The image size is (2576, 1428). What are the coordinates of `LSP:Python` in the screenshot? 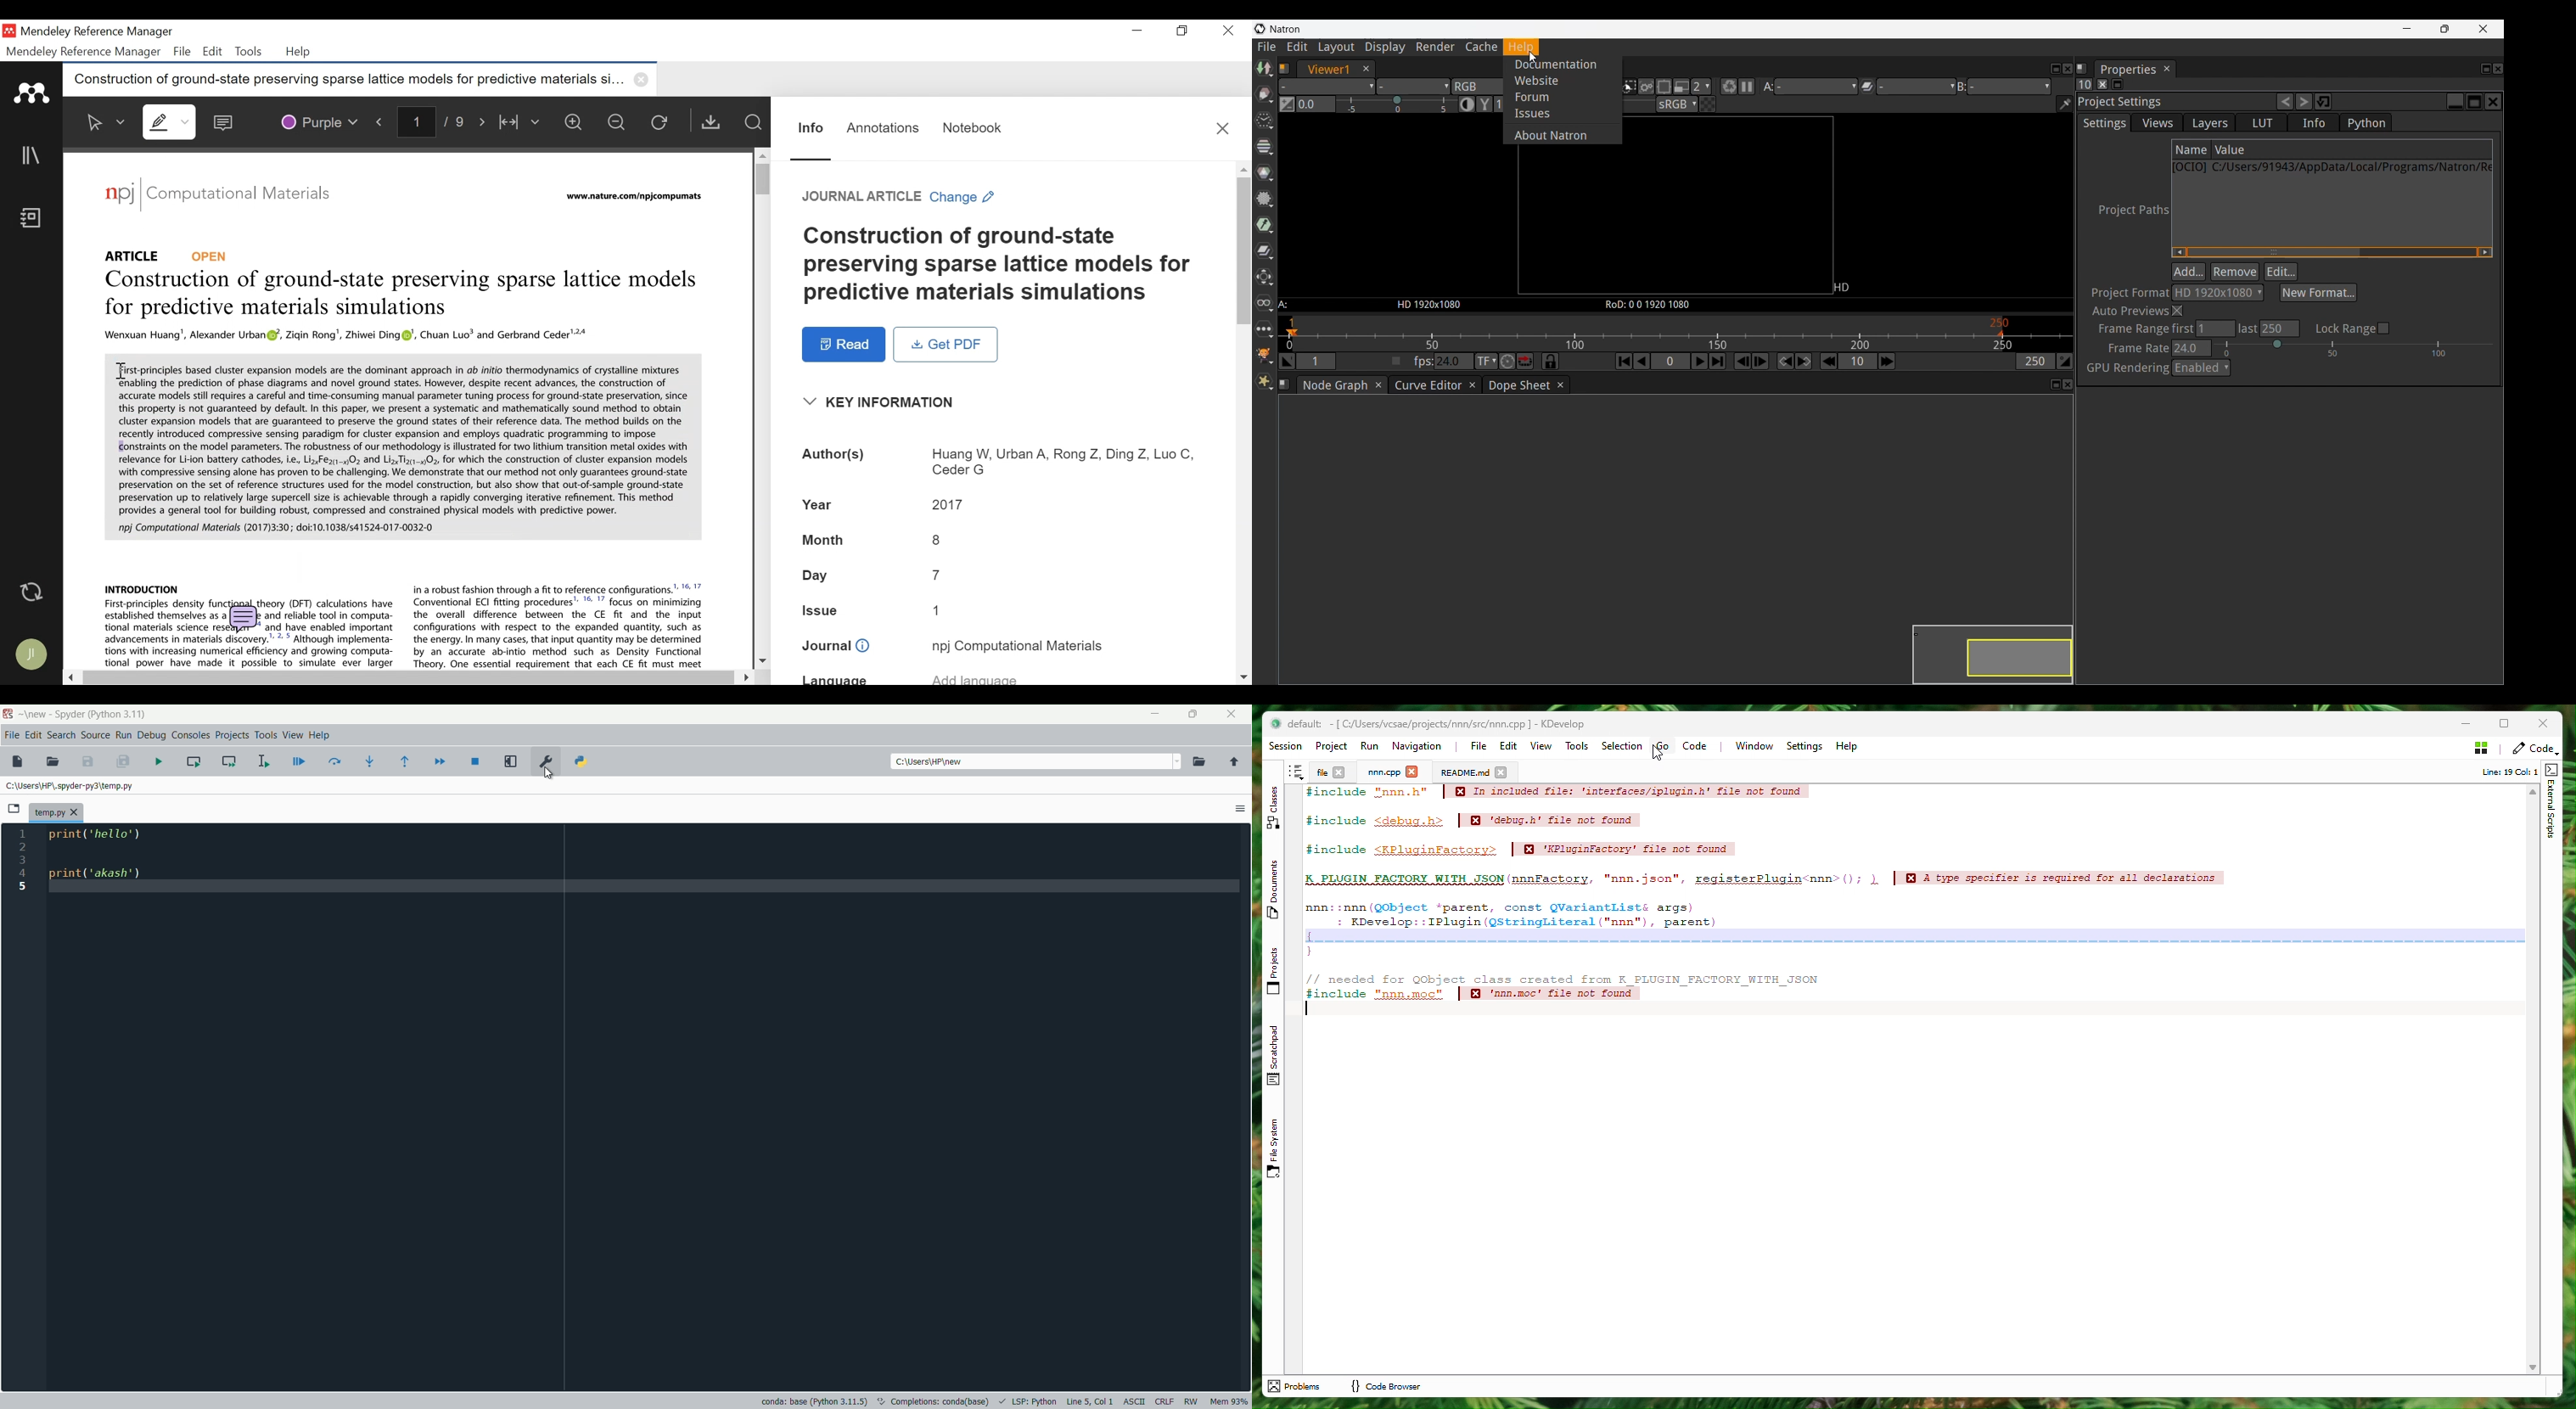 It's located at (1035, 1401).